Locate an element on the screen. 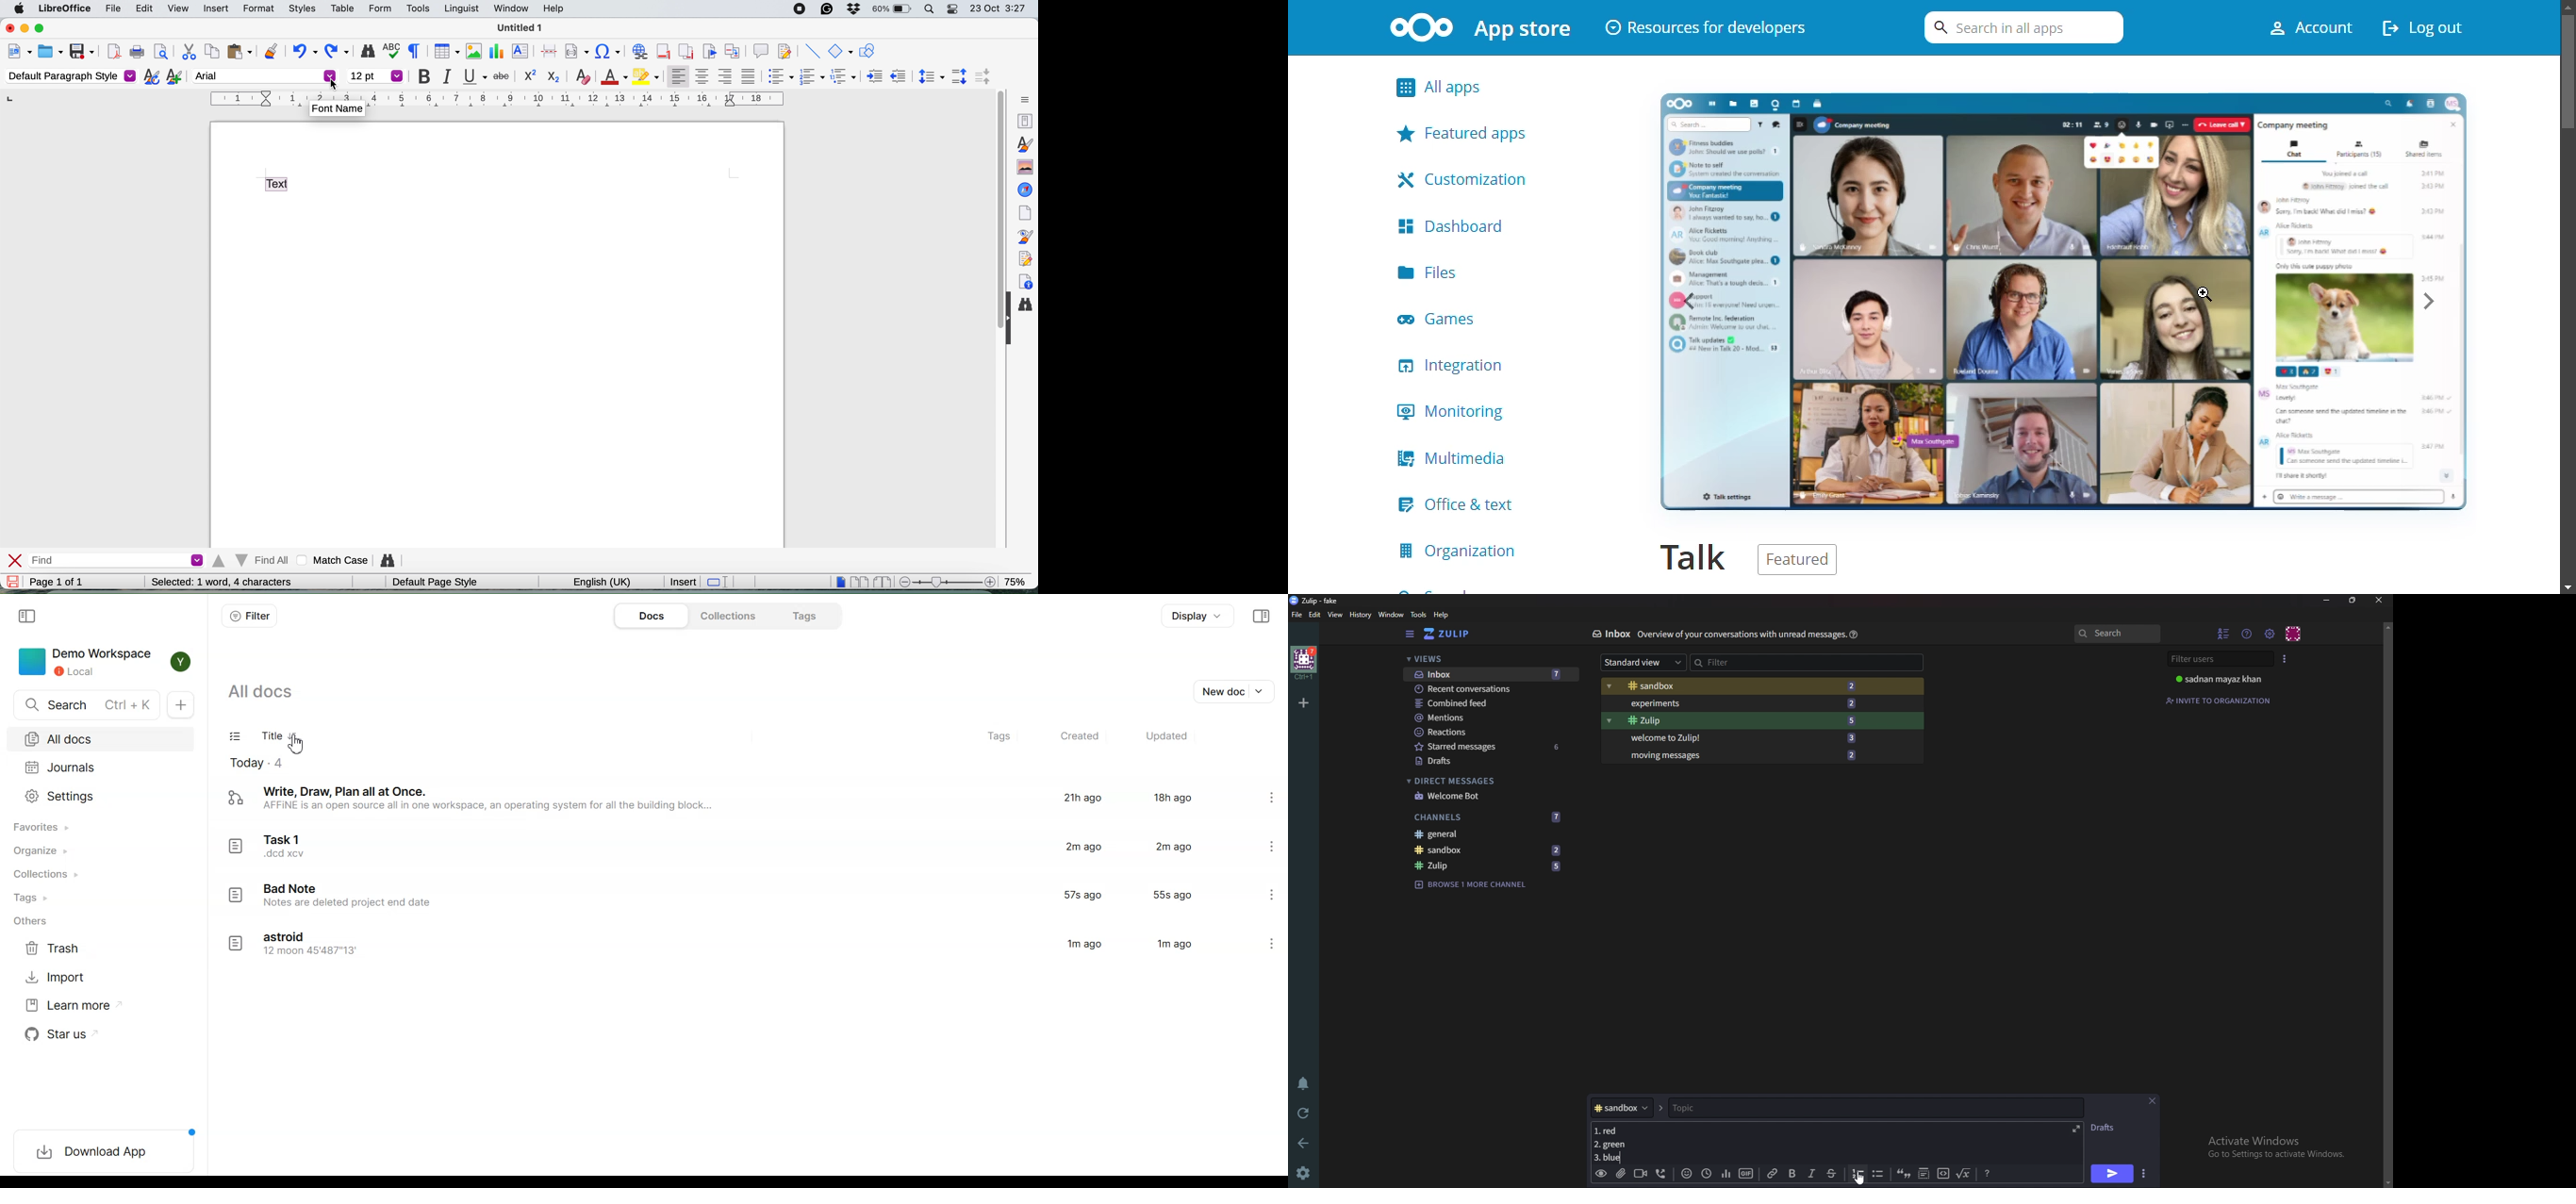  select outline format is located at coordinates (844, 77).